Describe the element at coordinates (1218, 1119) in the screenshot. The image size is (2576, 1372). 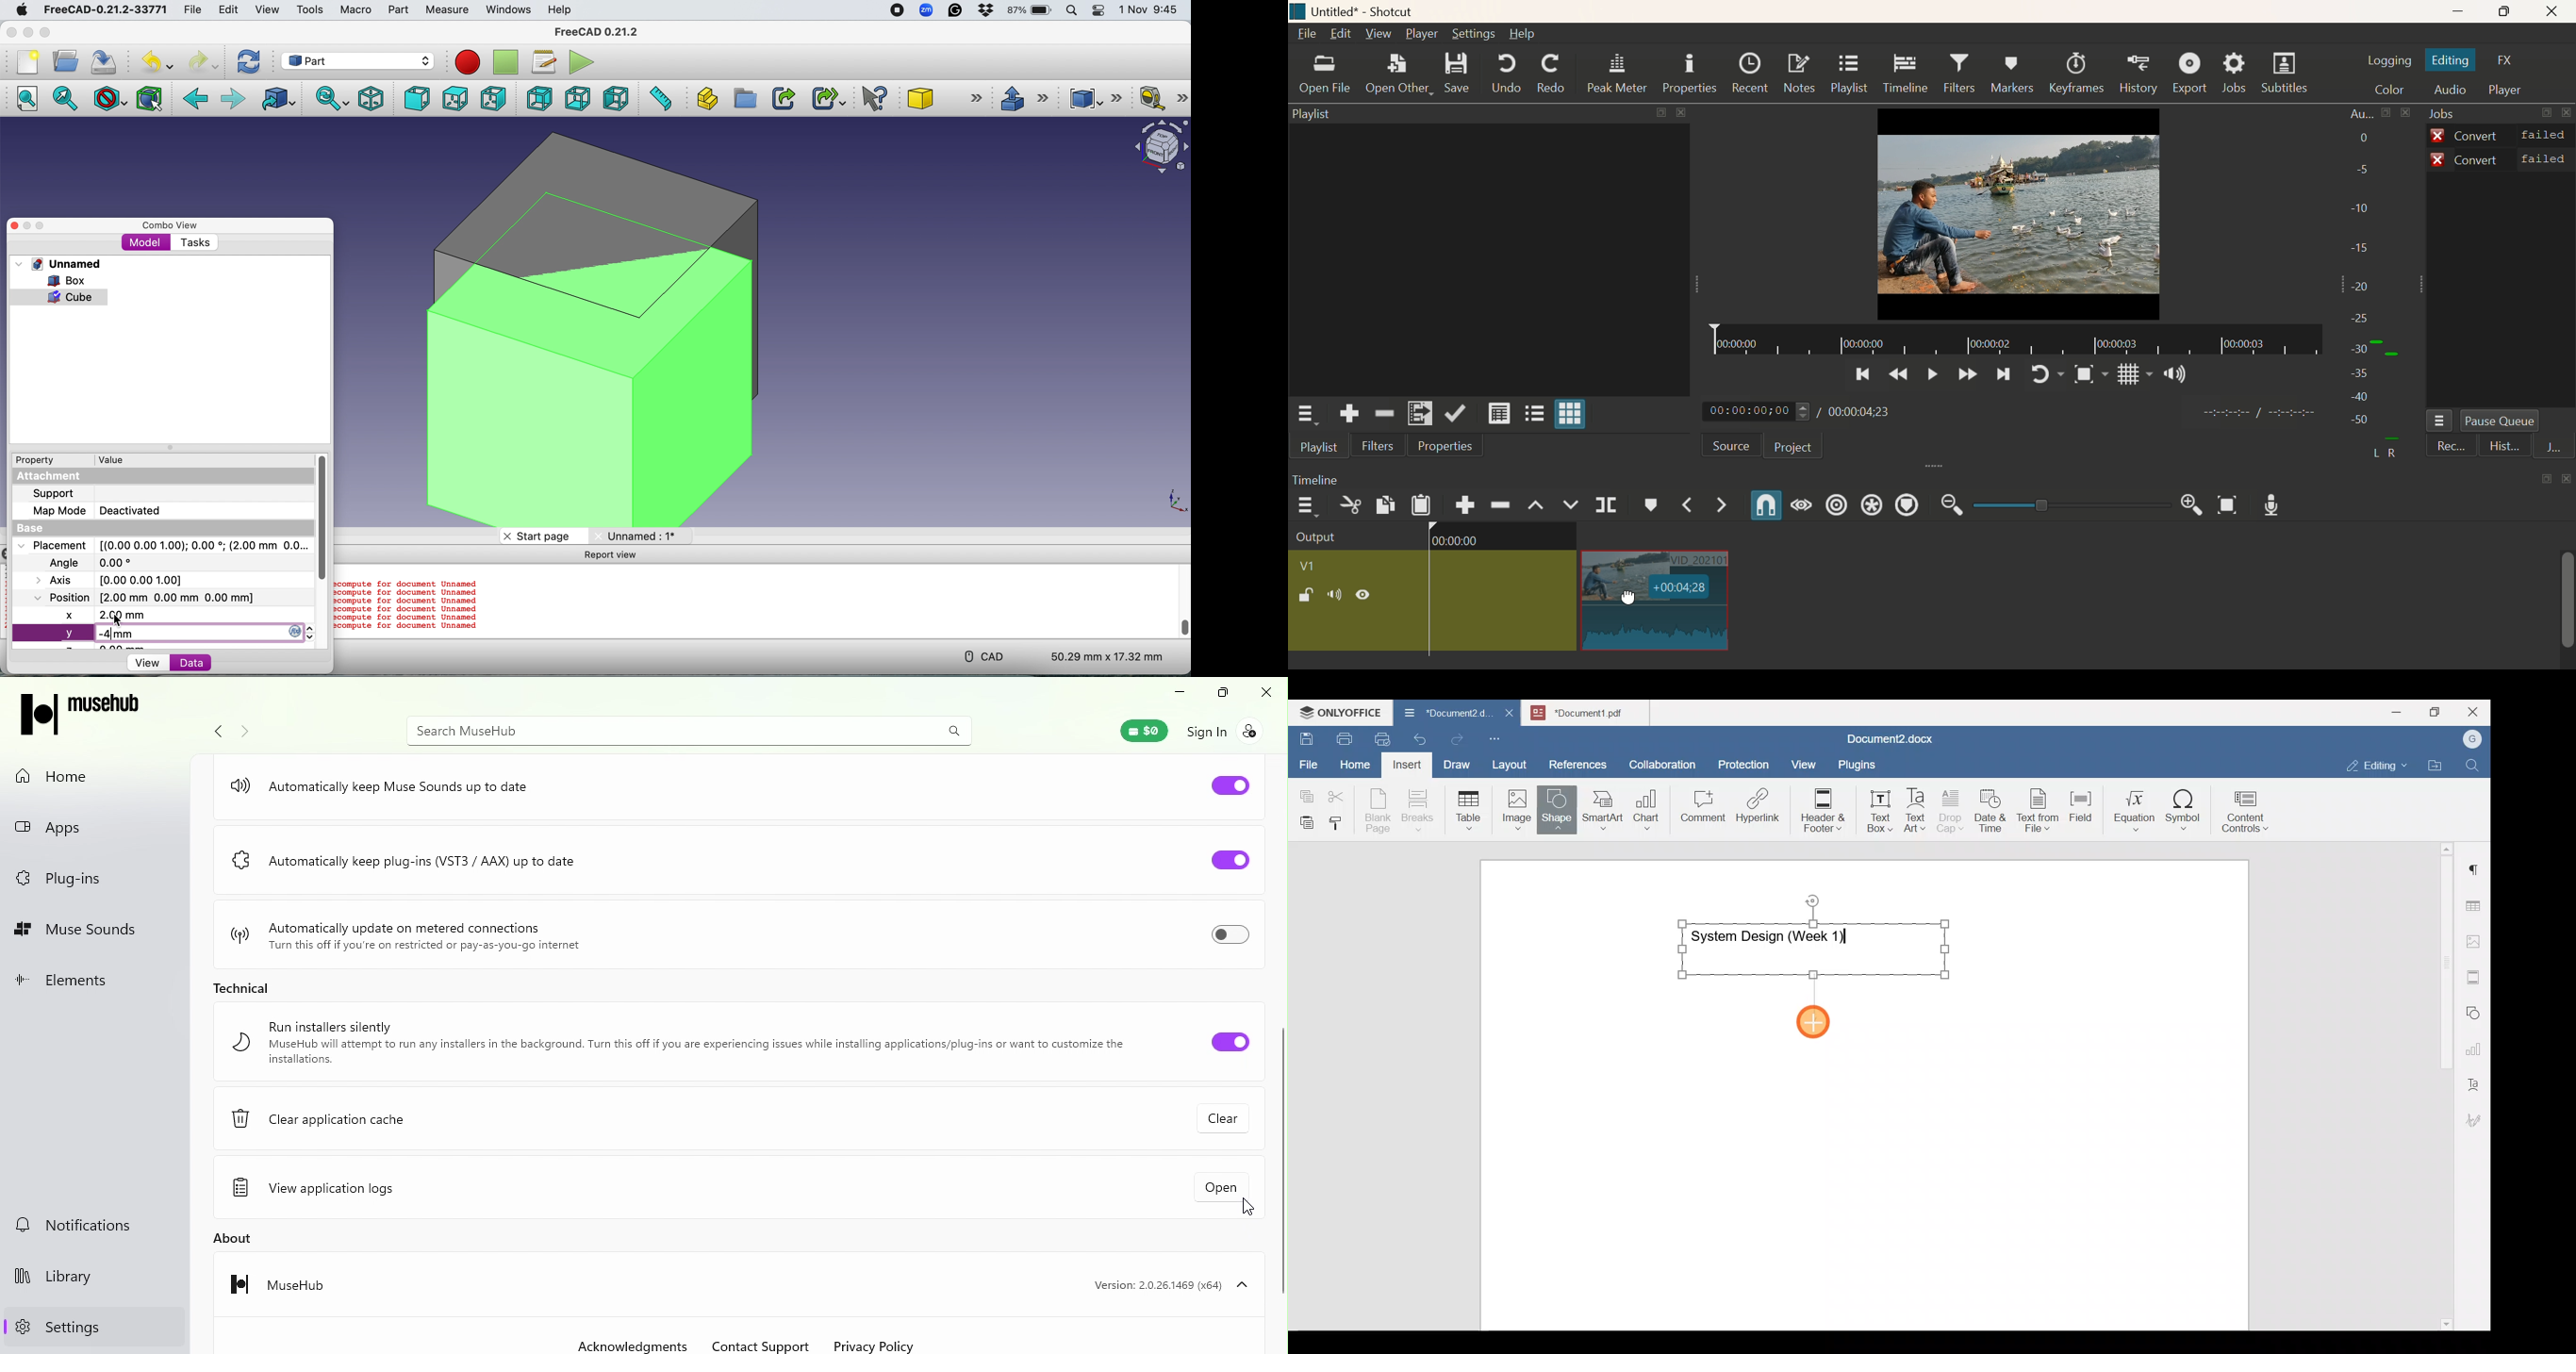
I see `Clear` at that location.